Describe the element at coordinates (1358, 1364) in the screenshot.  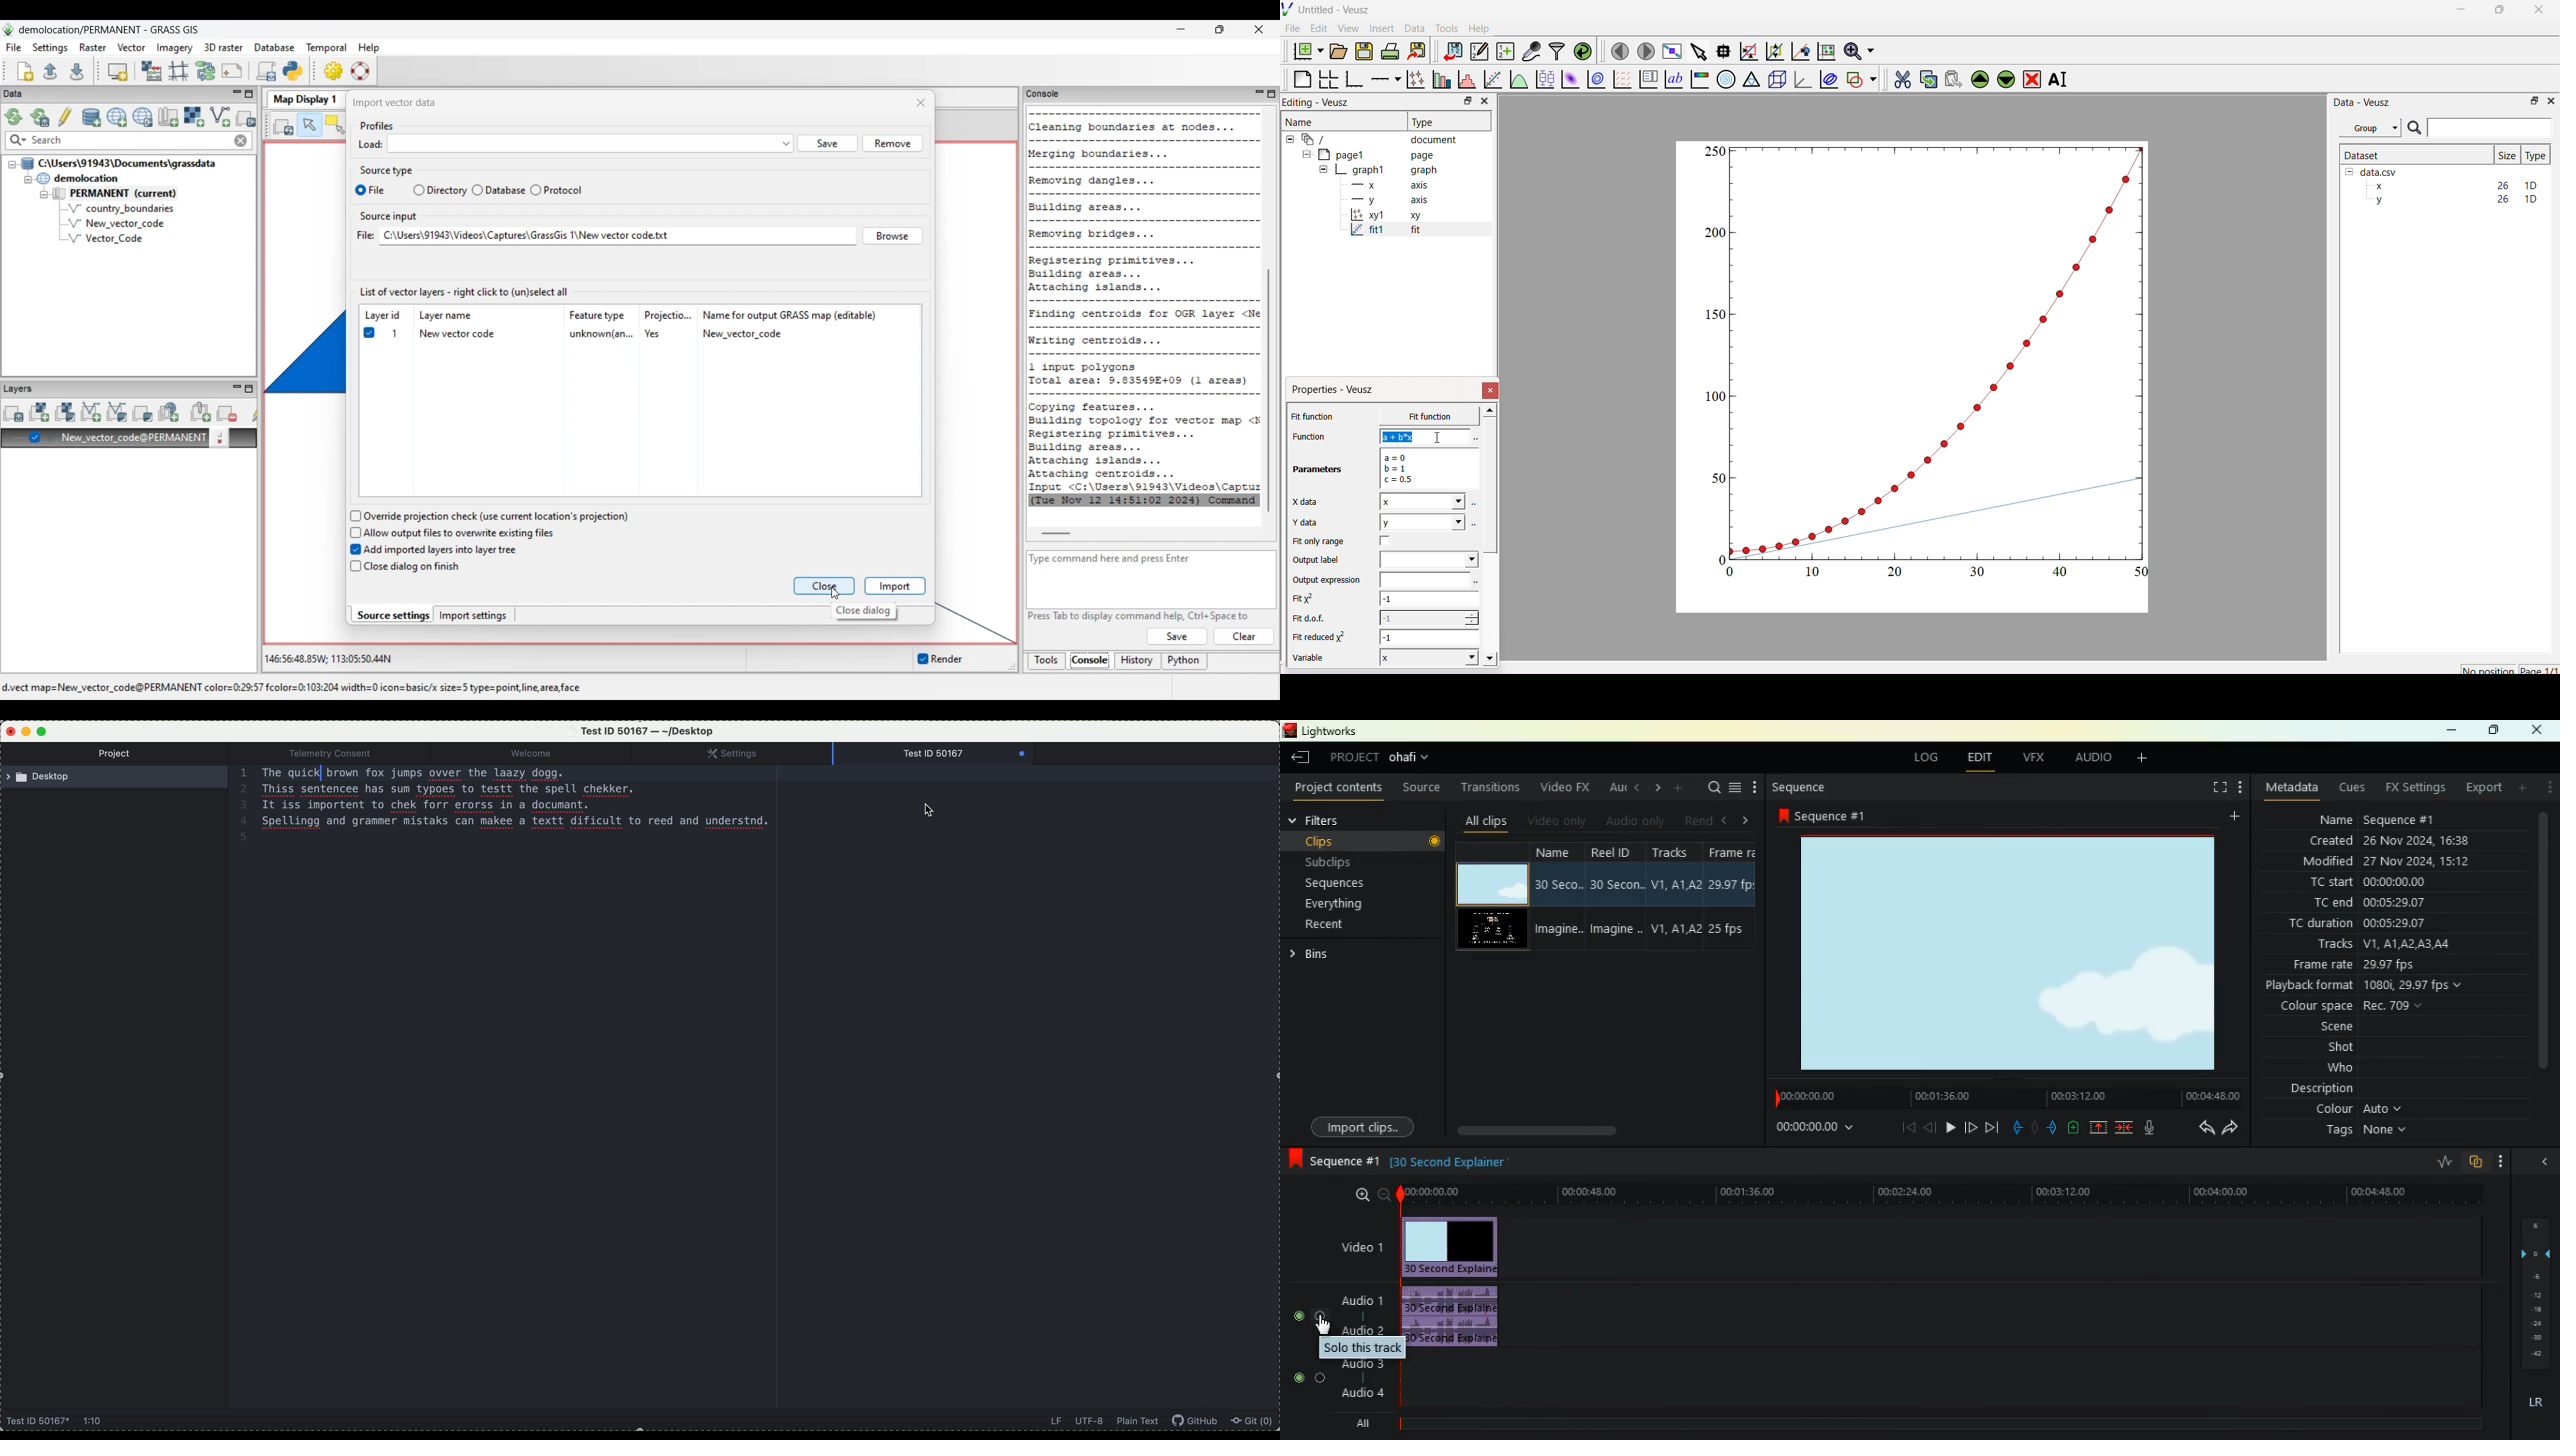
I see `audio 3` at that location.